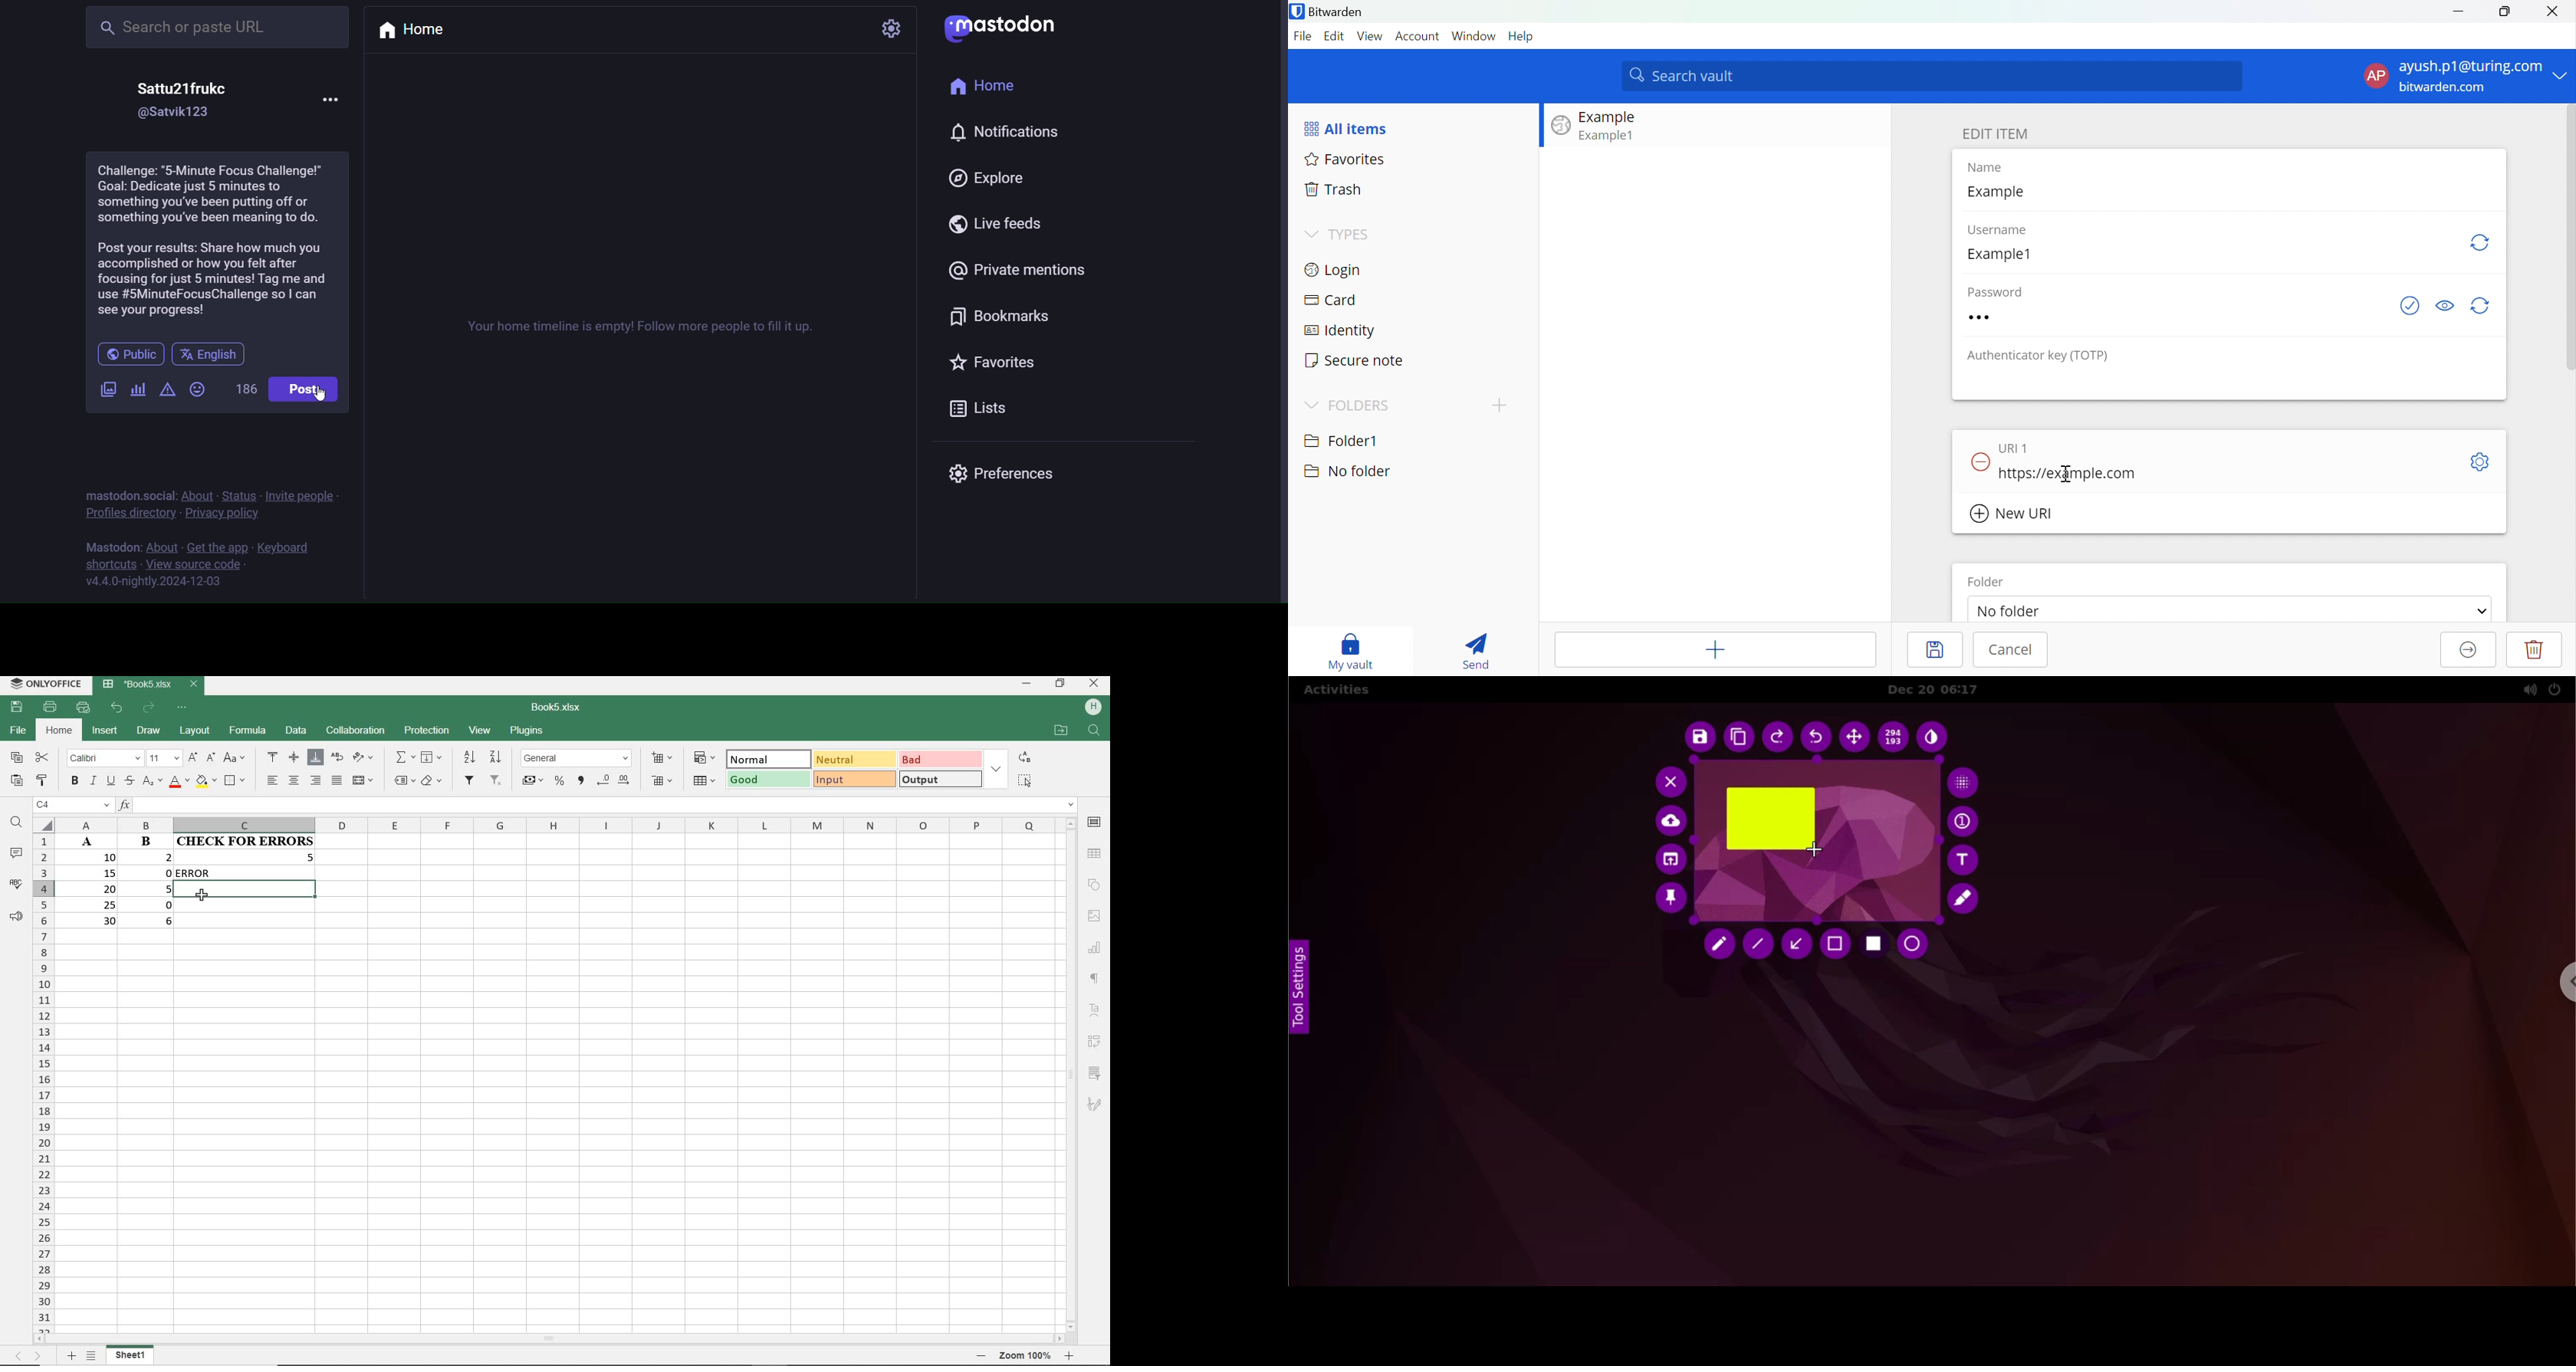 Image resolution: width=2576 pixels, height=1372 pixels. What do you see at coordinates (1347, 161) in the screenshot?
I see `Favorites` at bounding box center [1347, 161].